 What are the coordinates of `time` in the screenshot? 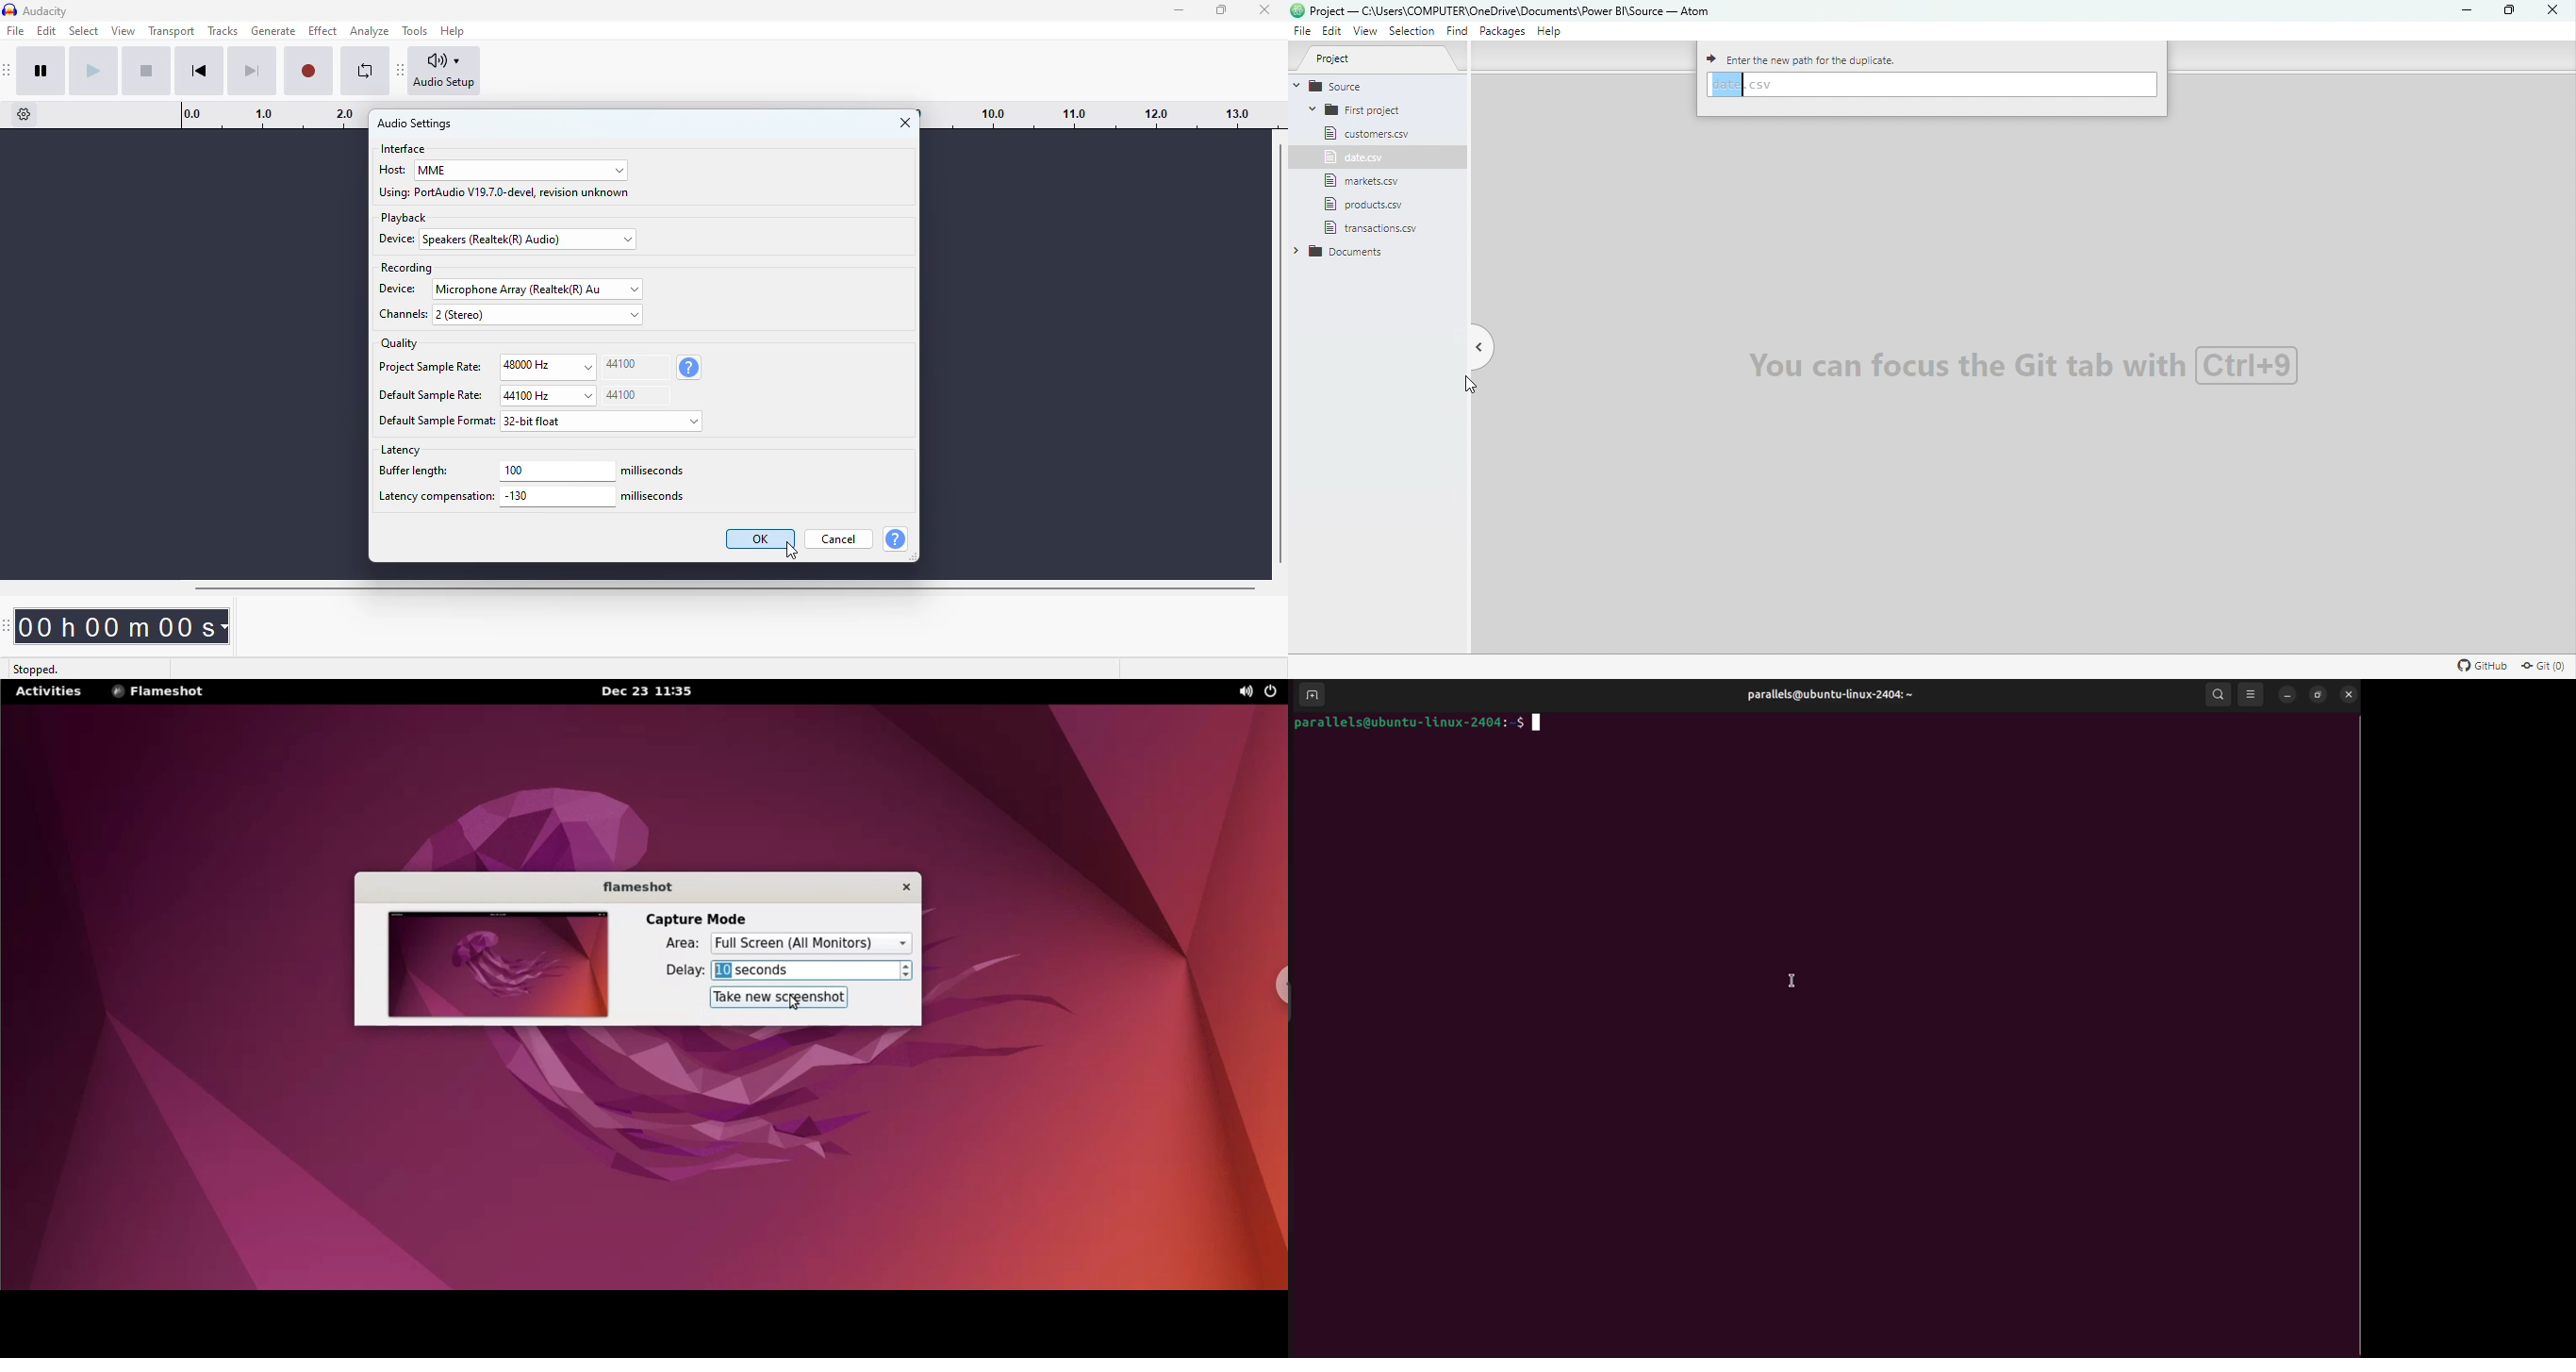 It's located at (126, 625).